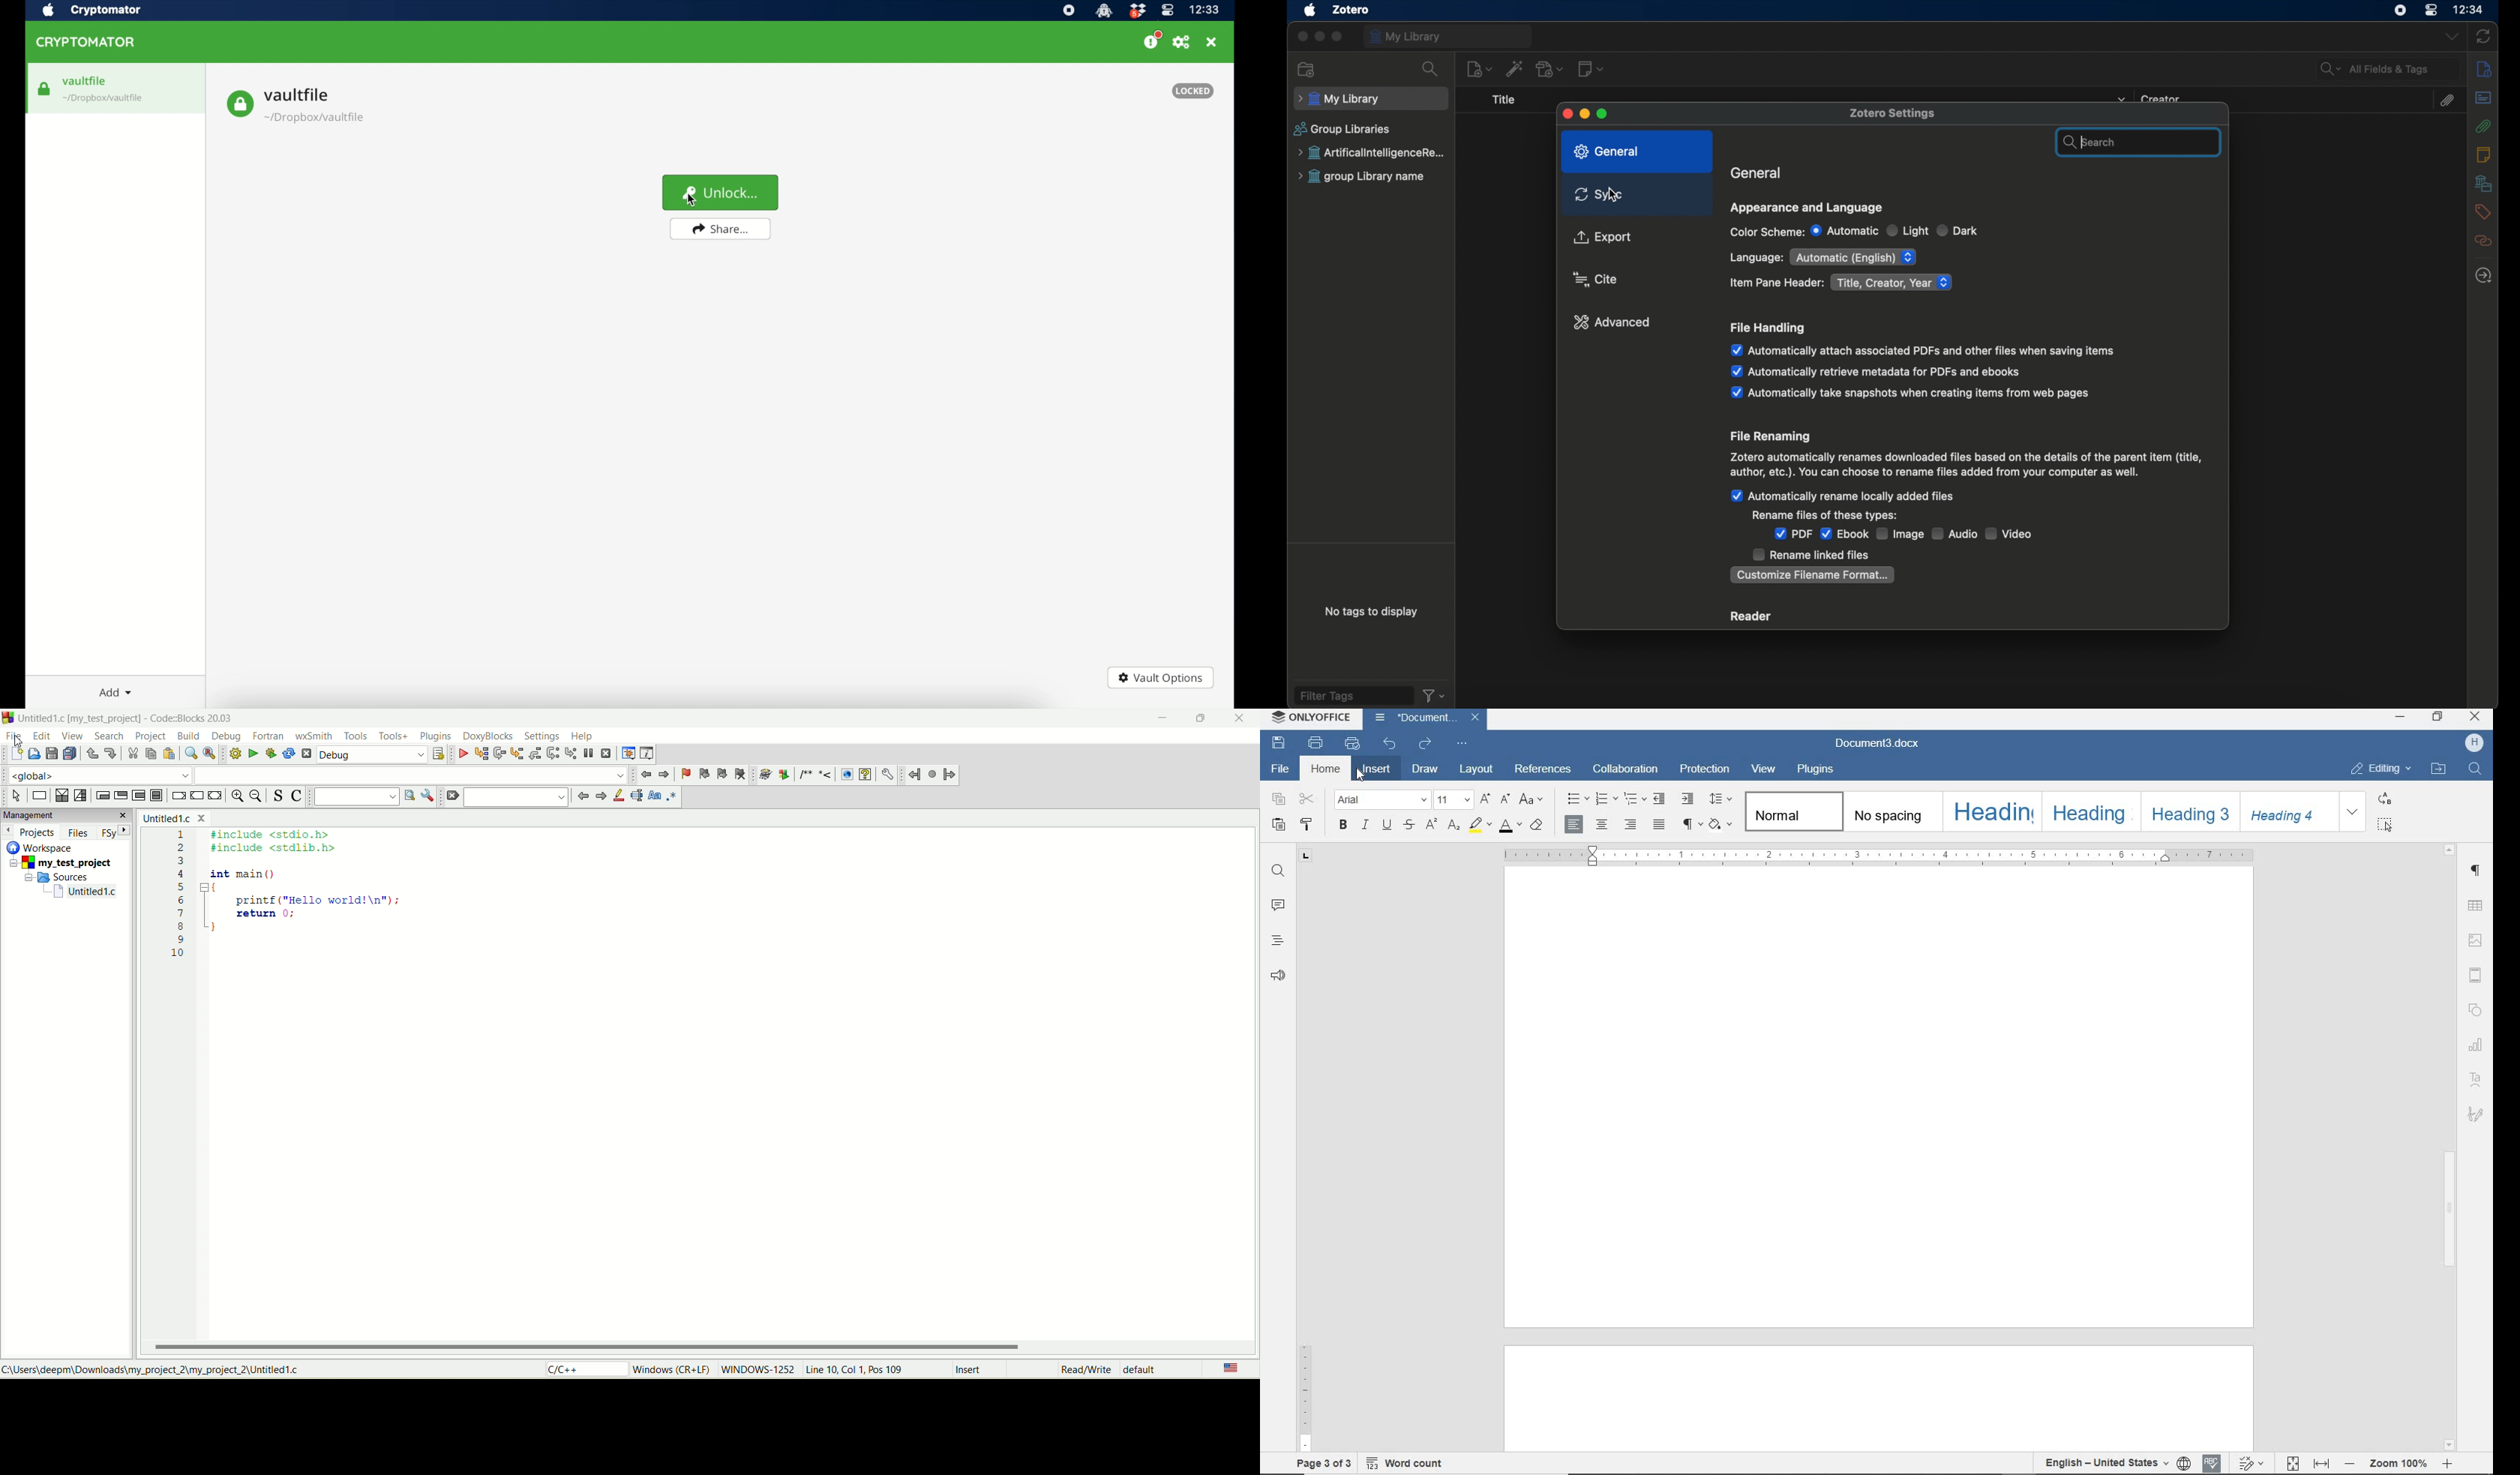 This screenshot has width=2520, height=1484. Describe the element at coordinates (1603, 238) in the screenshot. I see `export` at that location.